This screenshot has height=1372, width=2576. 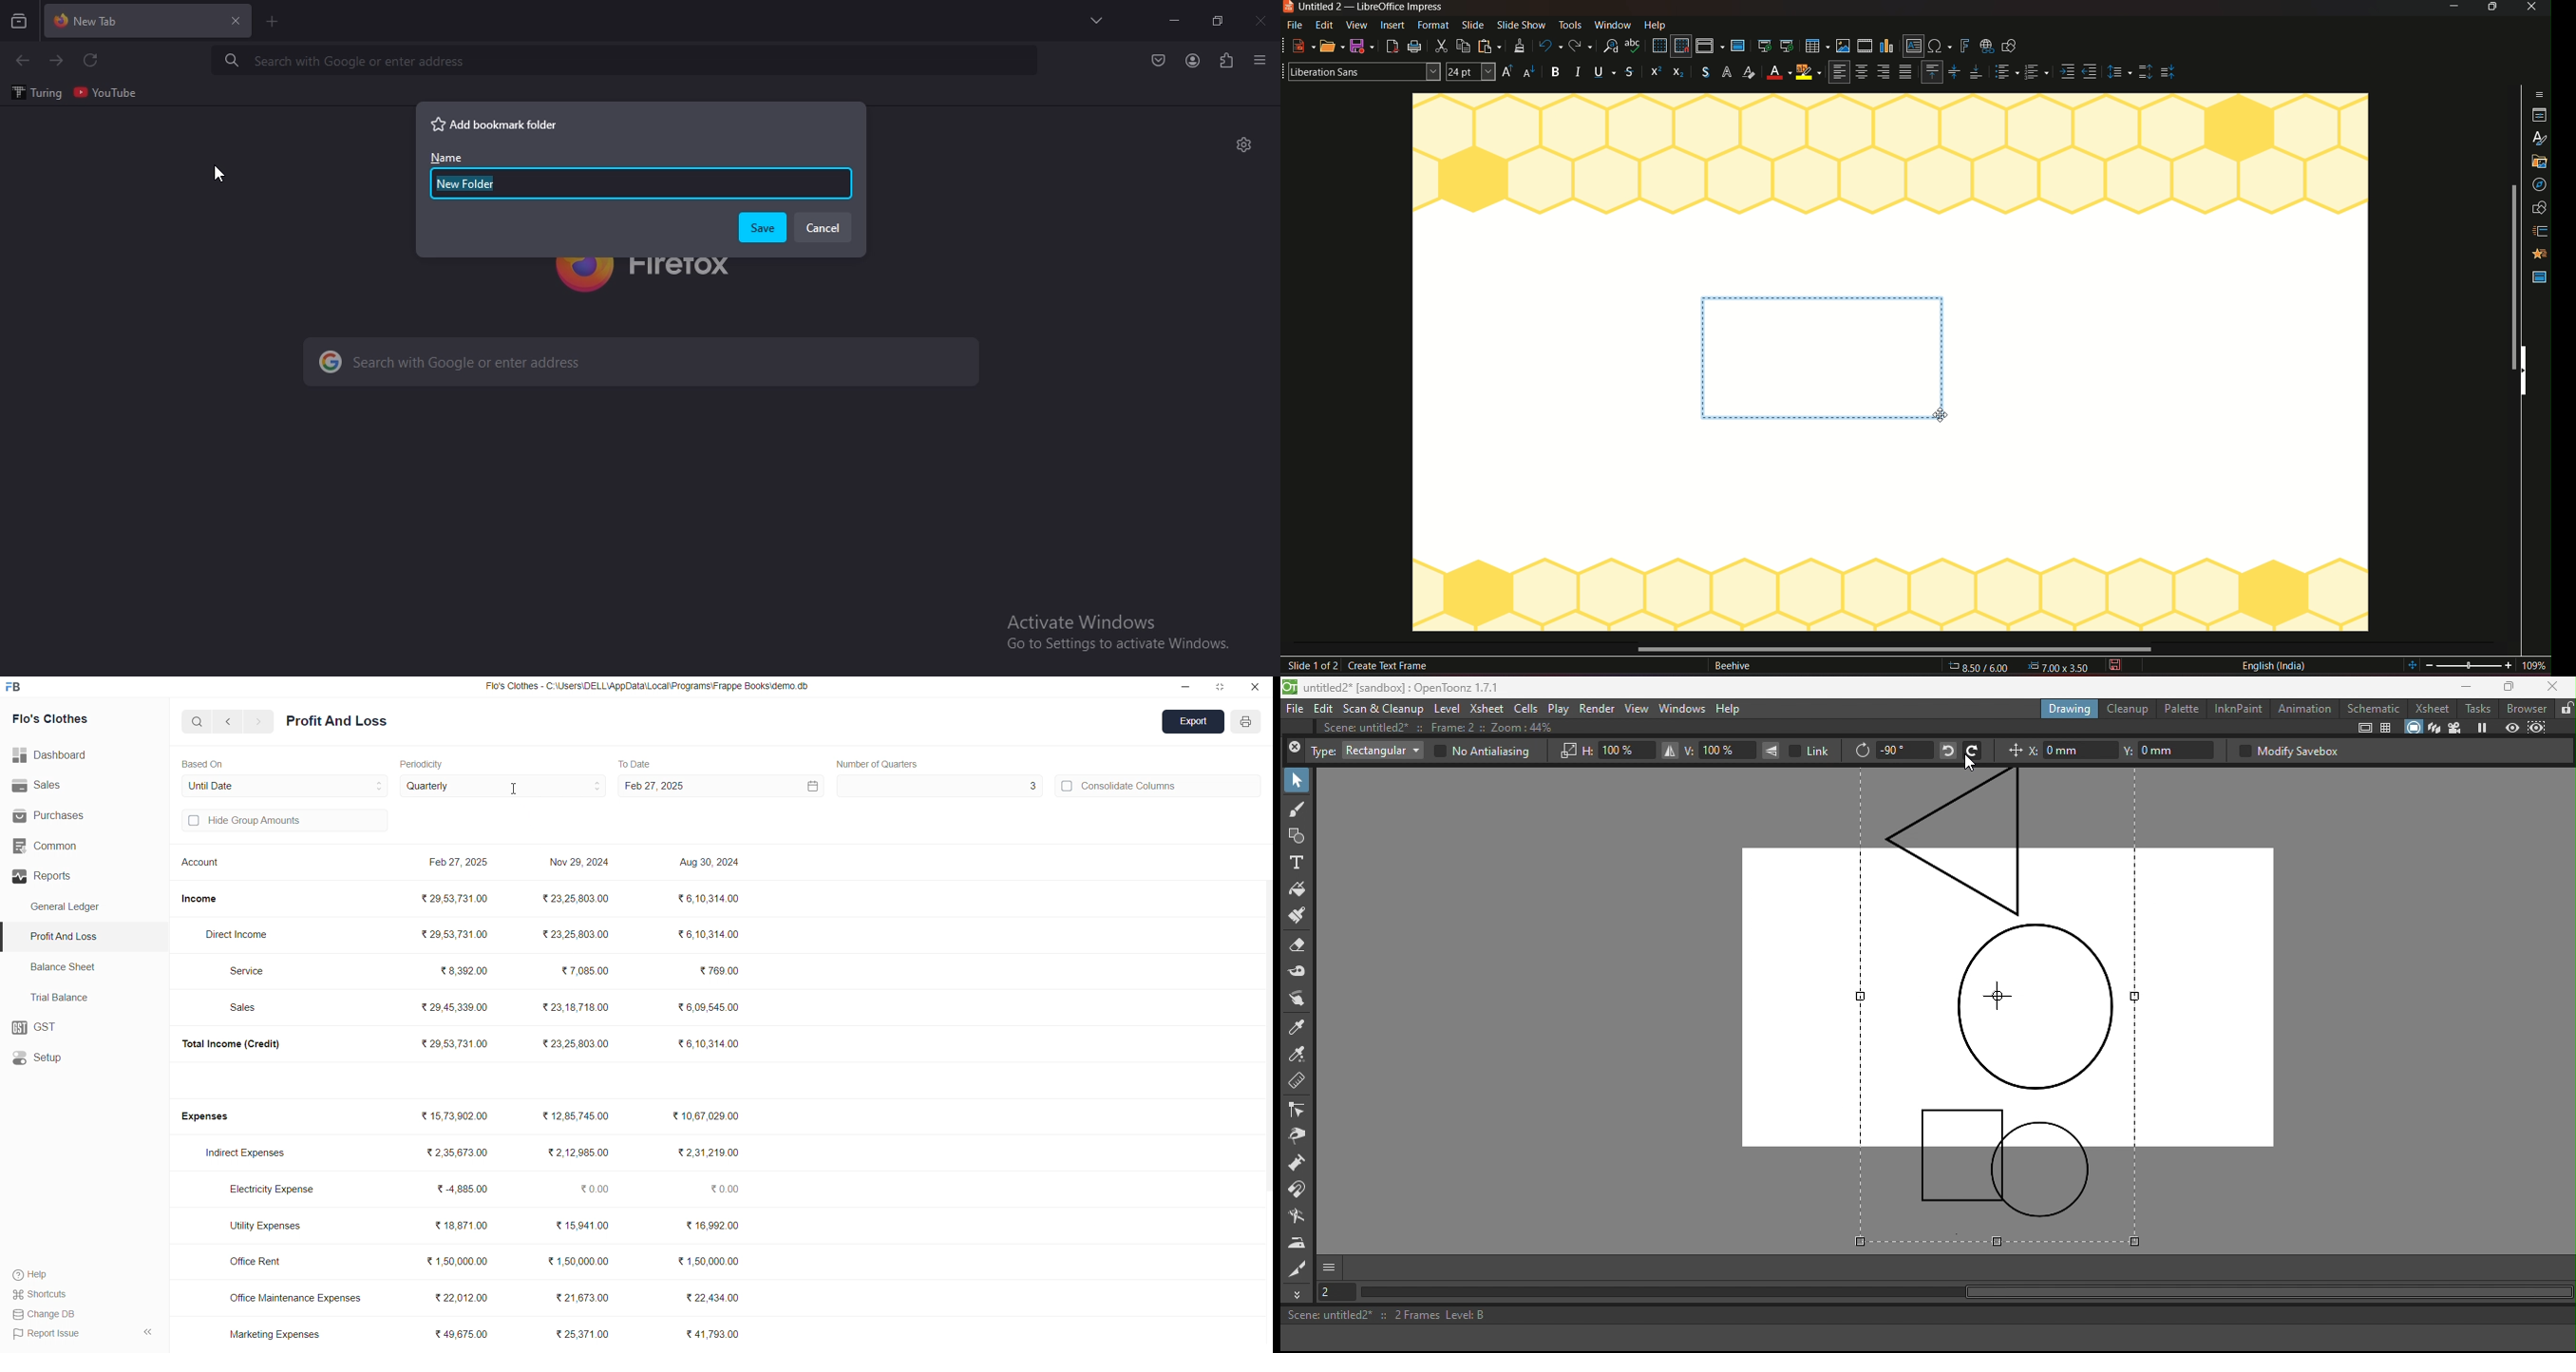 I want to click on insert chart, so click(x=1888, y=45).